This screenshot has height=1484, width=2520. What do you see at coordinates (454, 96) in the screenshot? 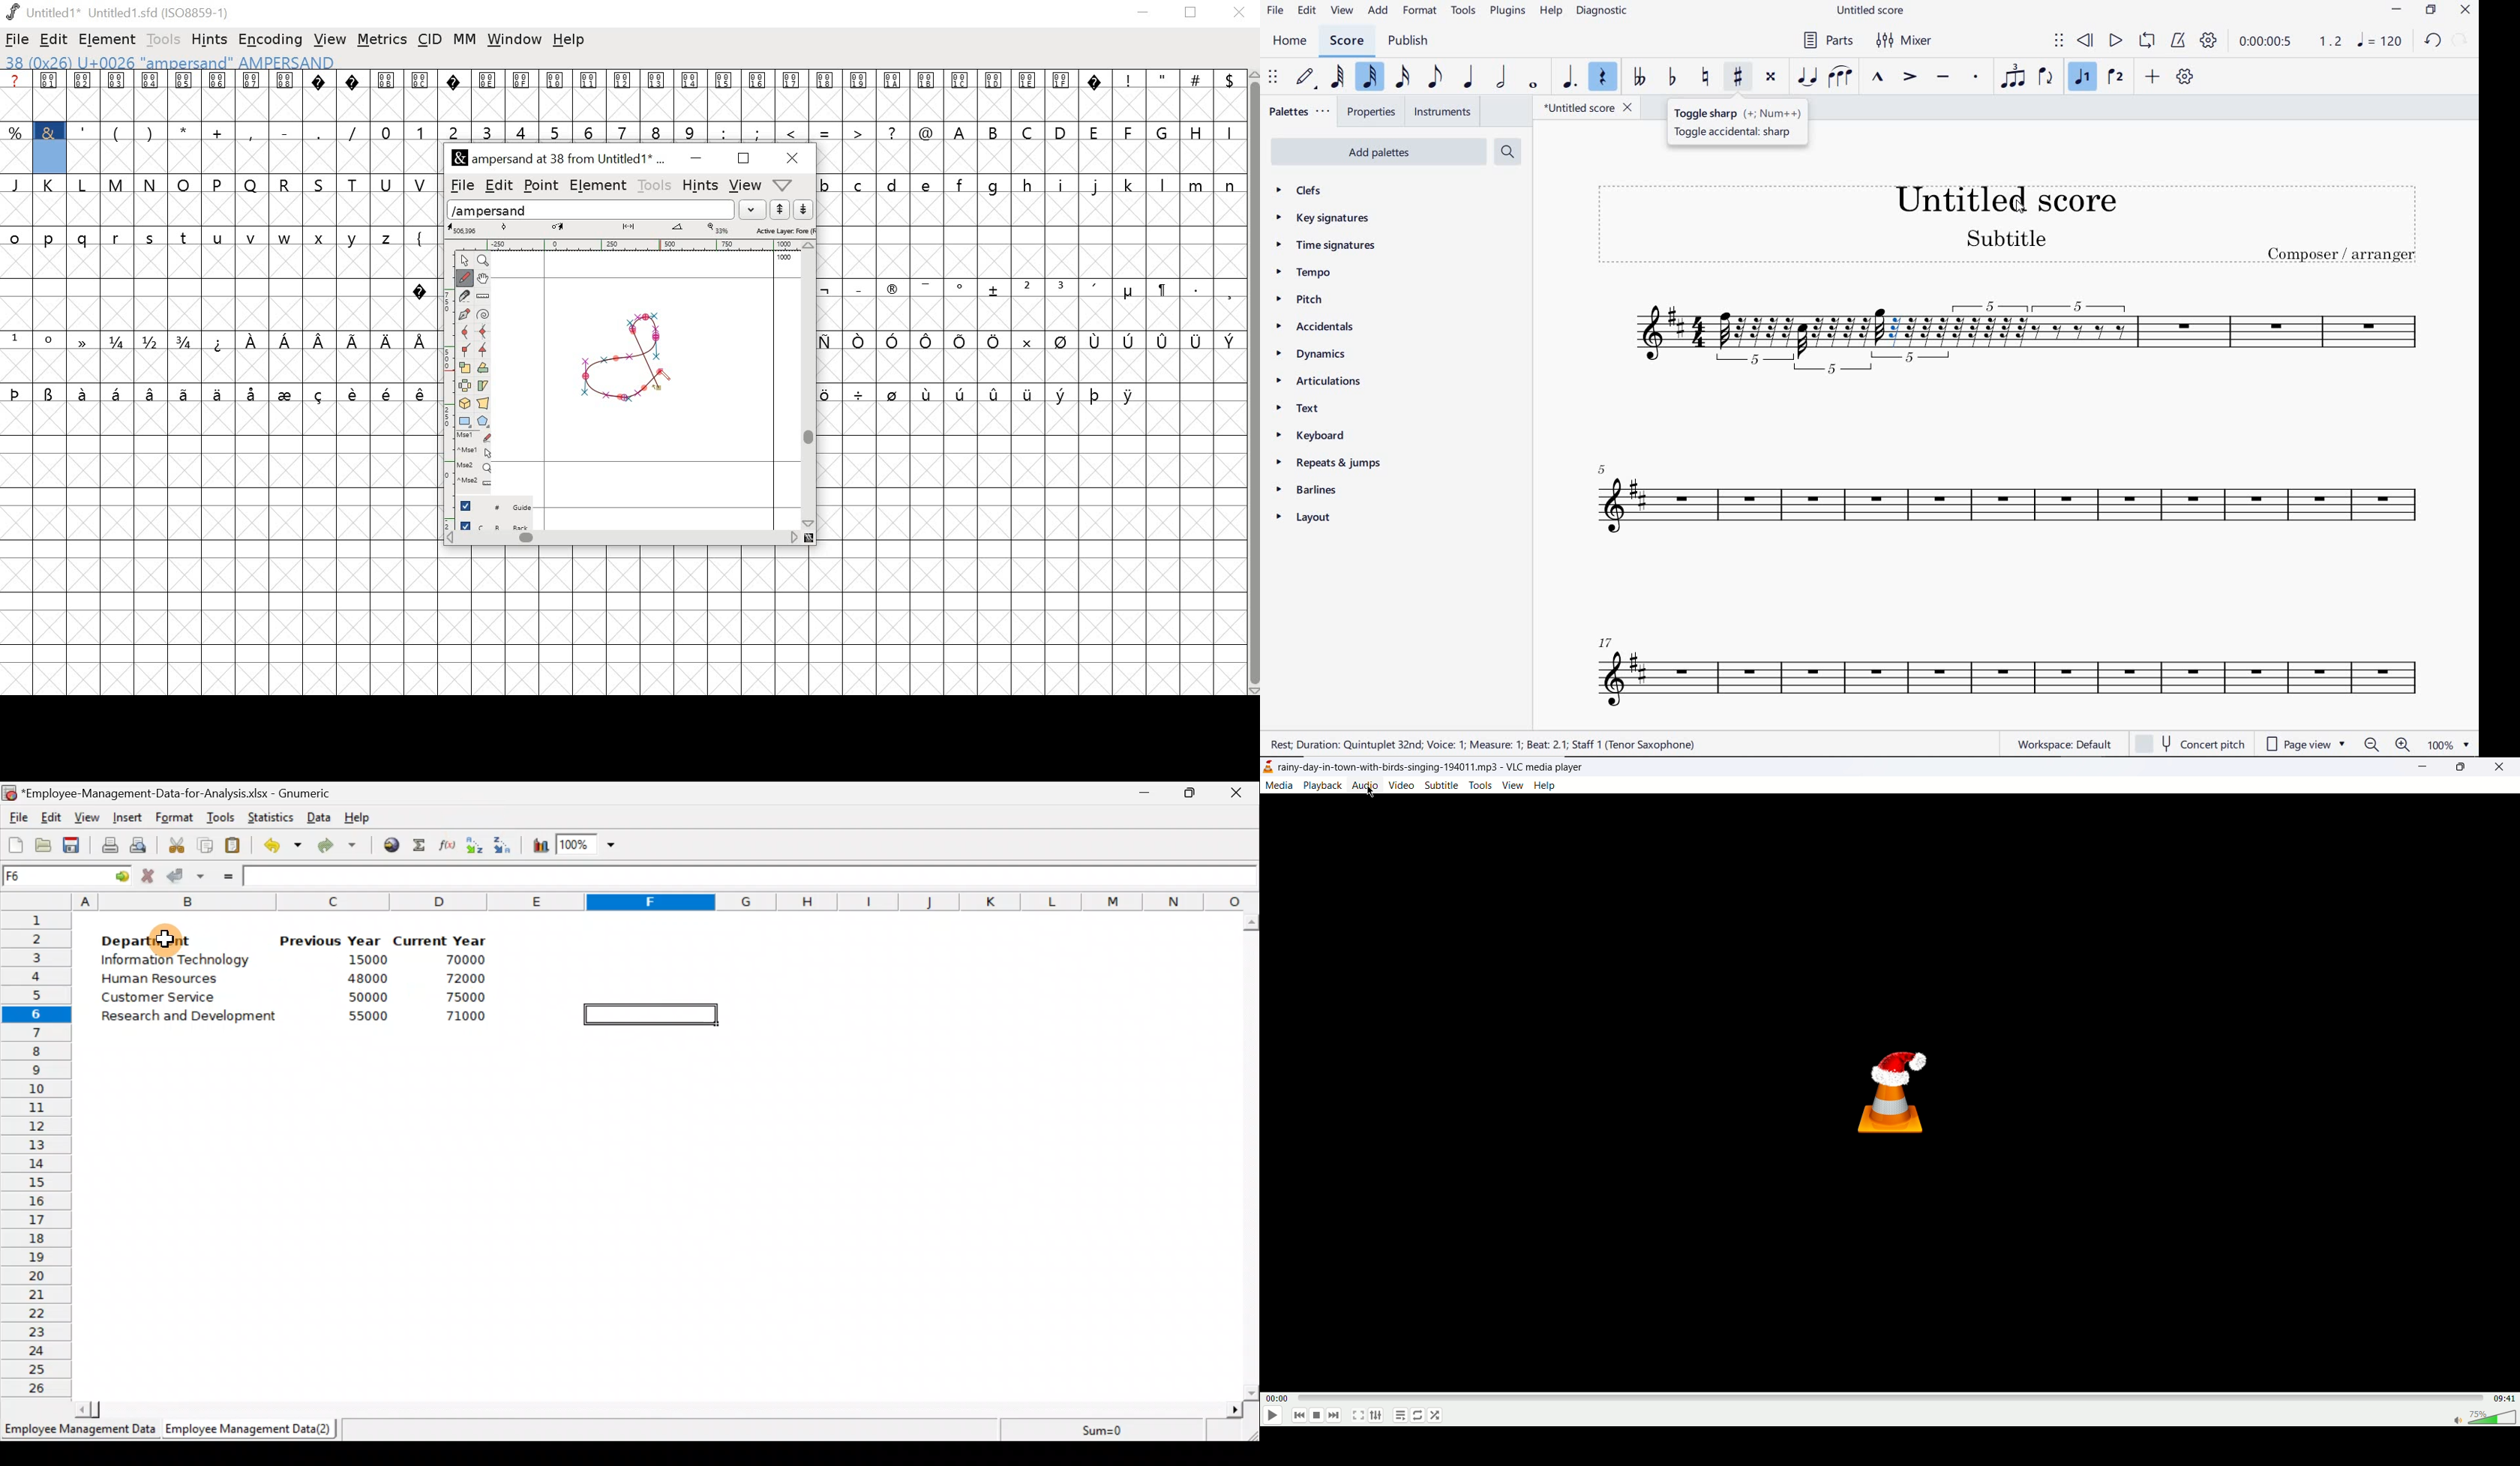
I see `?` at bounding box center [454, 96].